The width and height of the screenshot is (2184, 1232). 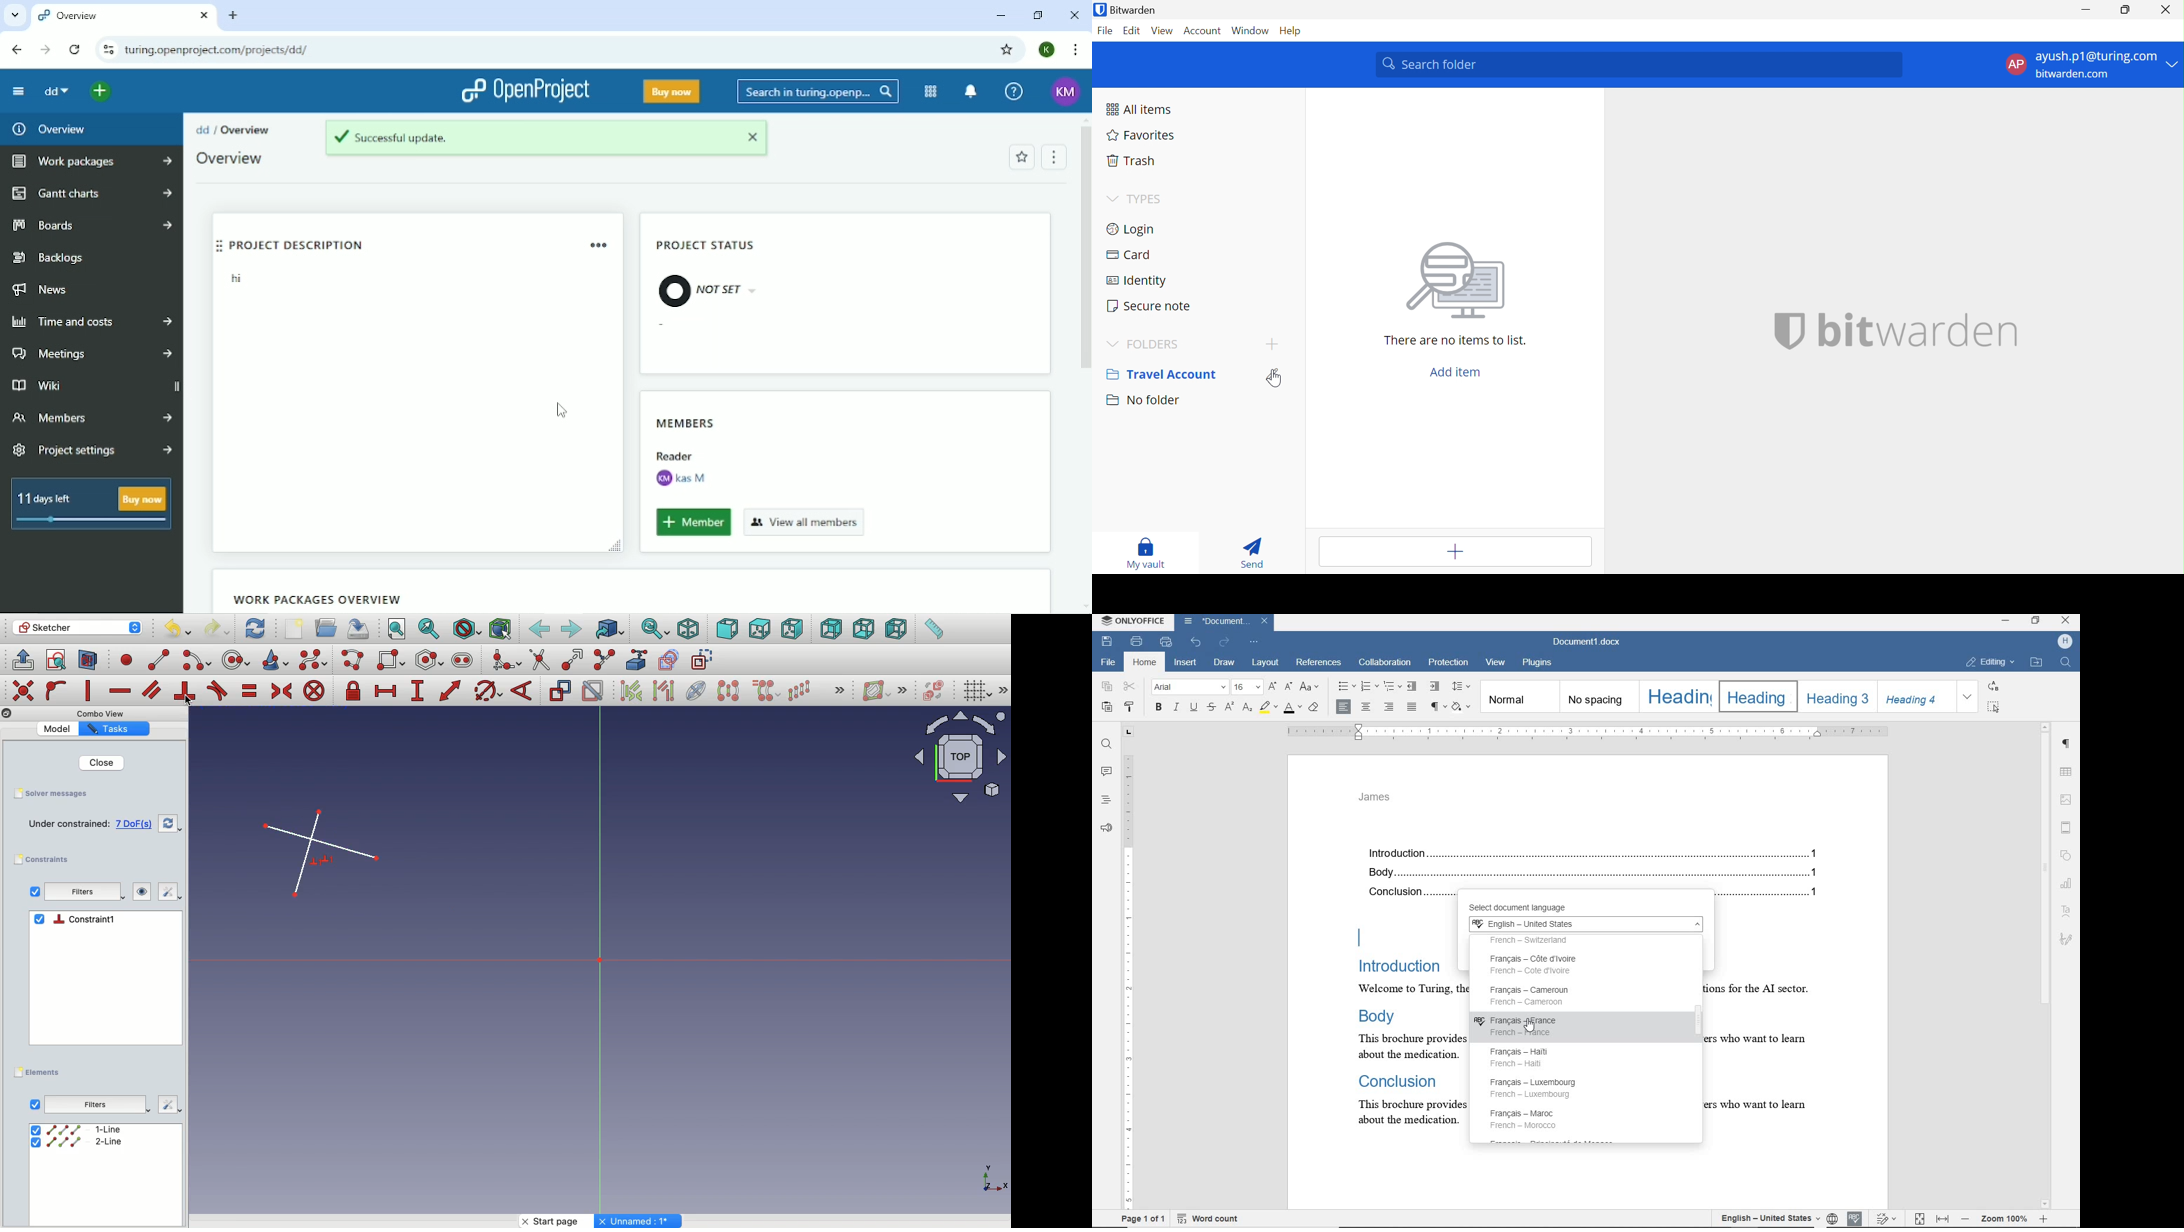 What do you see at coordinates (1107, 687) in the screenshot?
I see `copy` at bounding box center [1107, 687].